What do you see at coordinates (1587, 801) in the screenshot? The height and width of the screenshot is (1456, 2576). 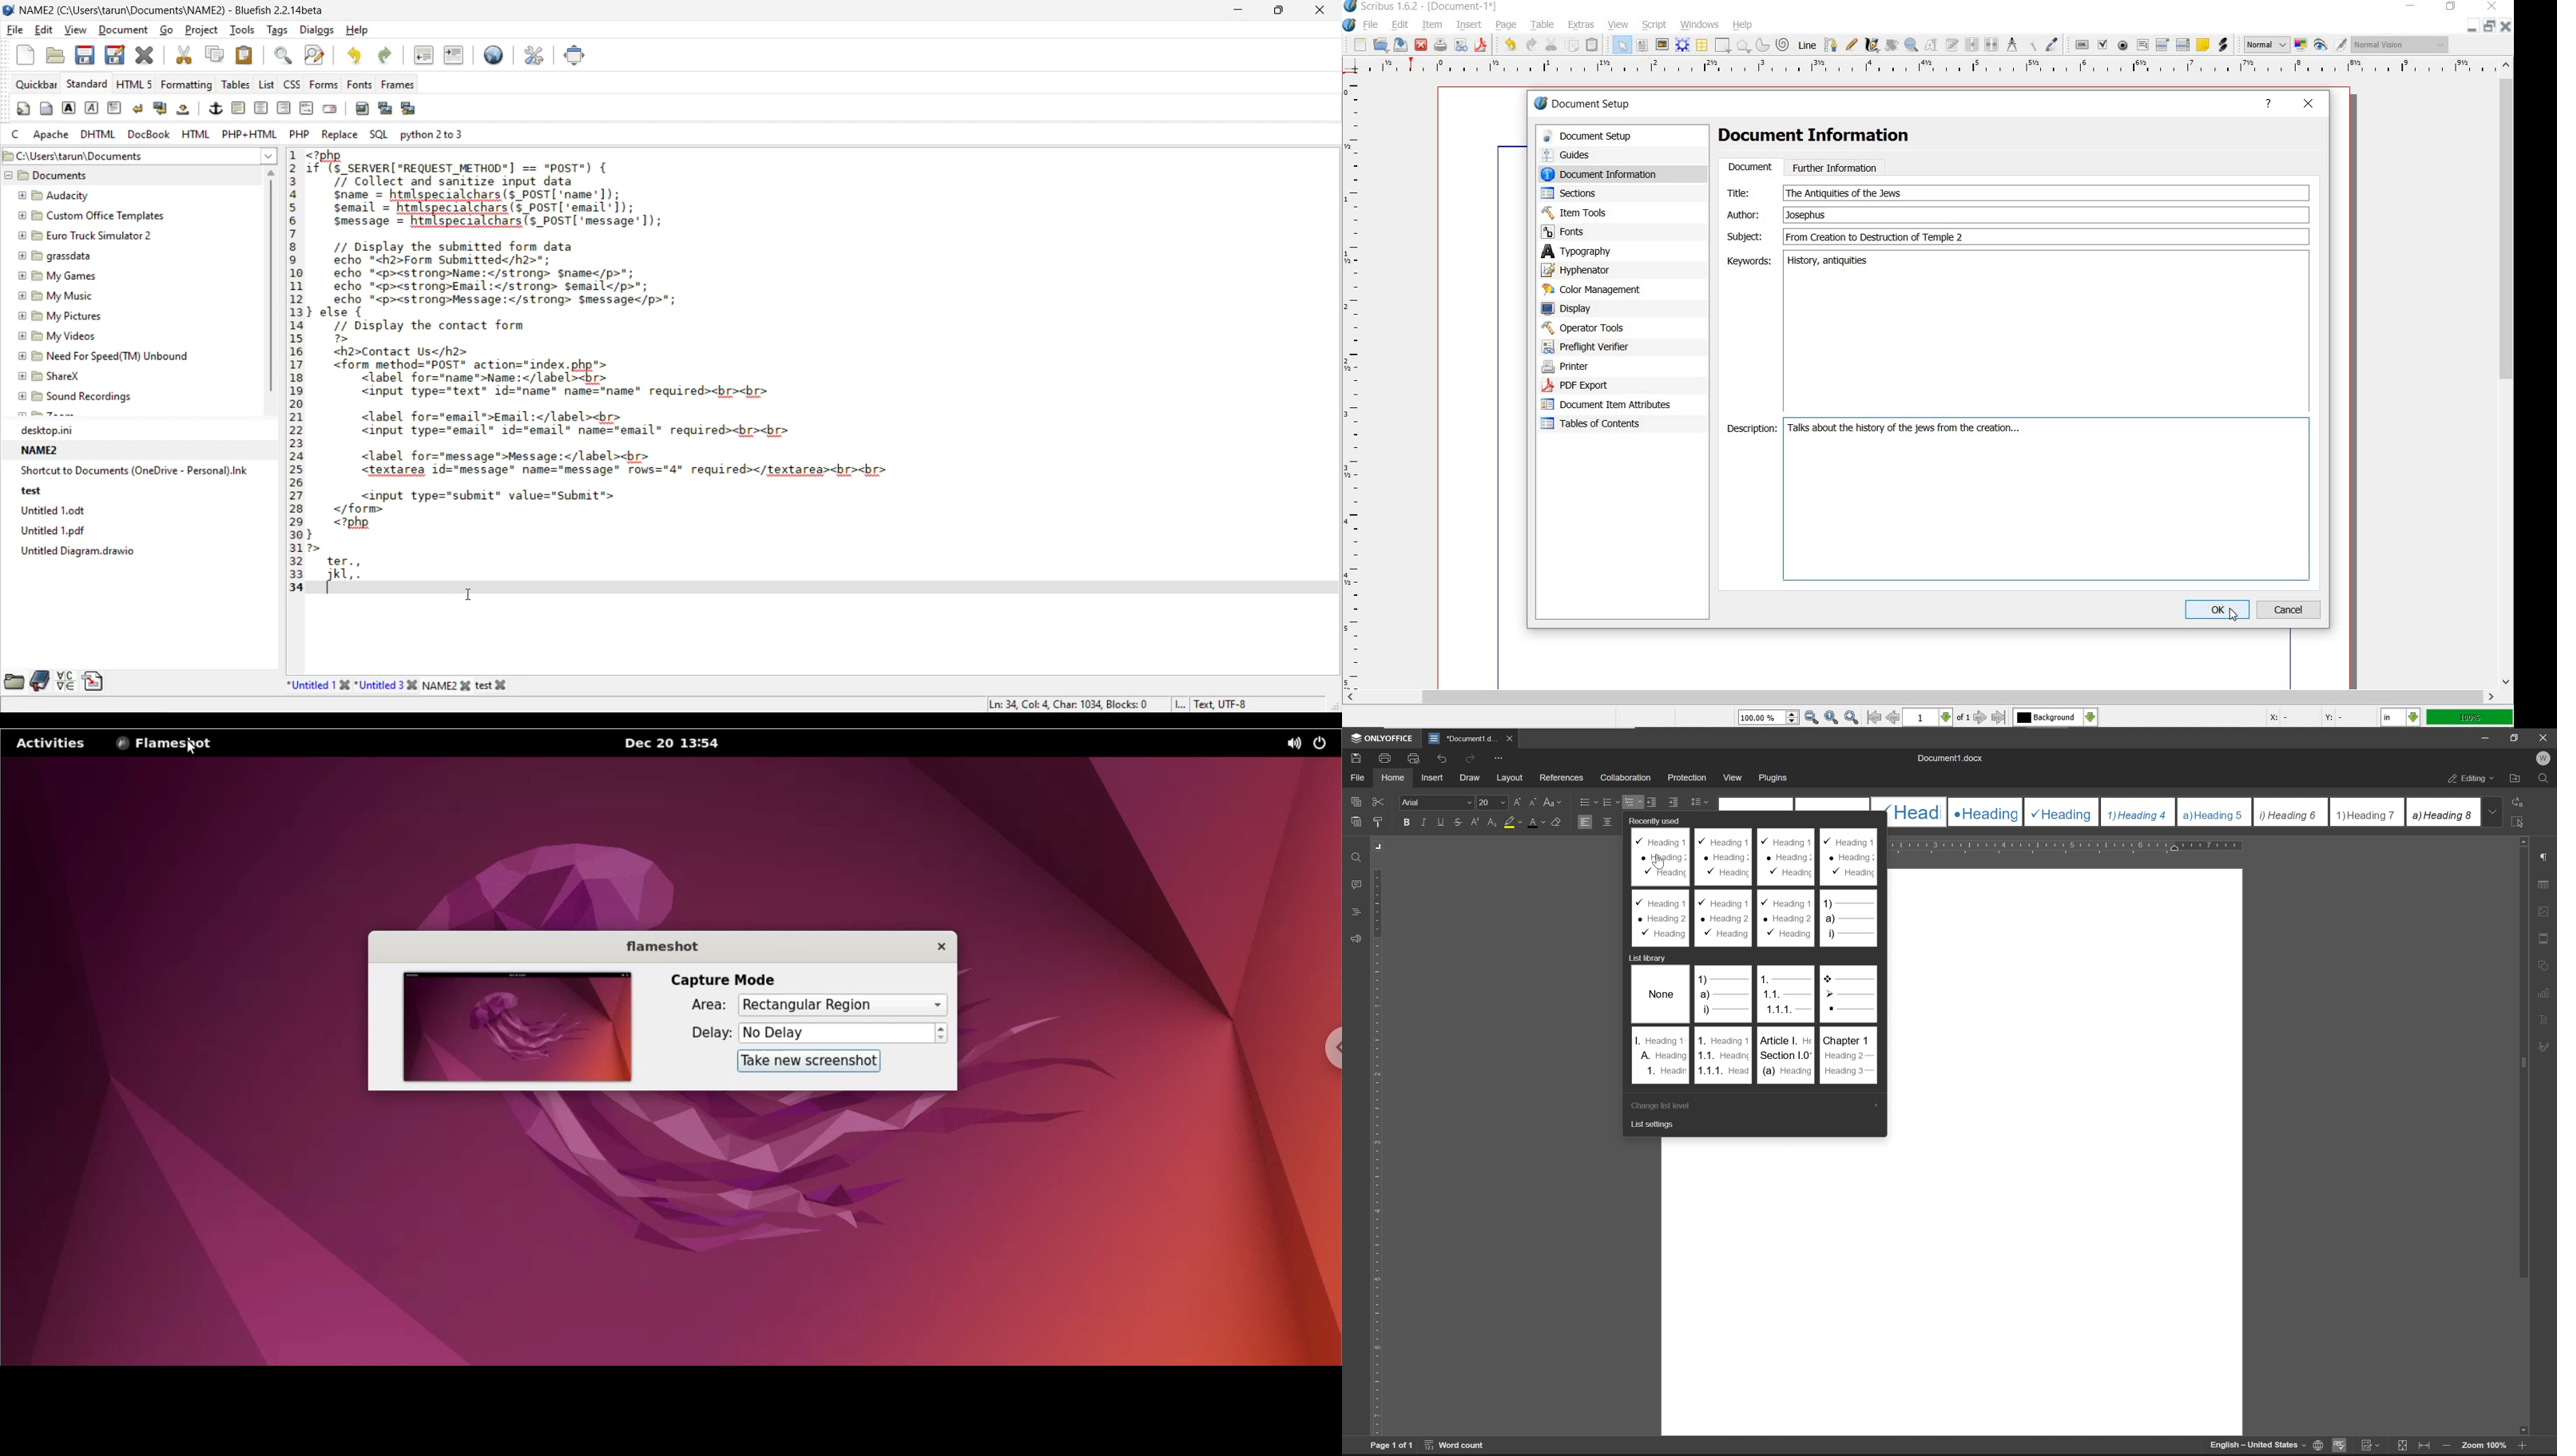 I see `bullets` at bounding box center [1587, 801].